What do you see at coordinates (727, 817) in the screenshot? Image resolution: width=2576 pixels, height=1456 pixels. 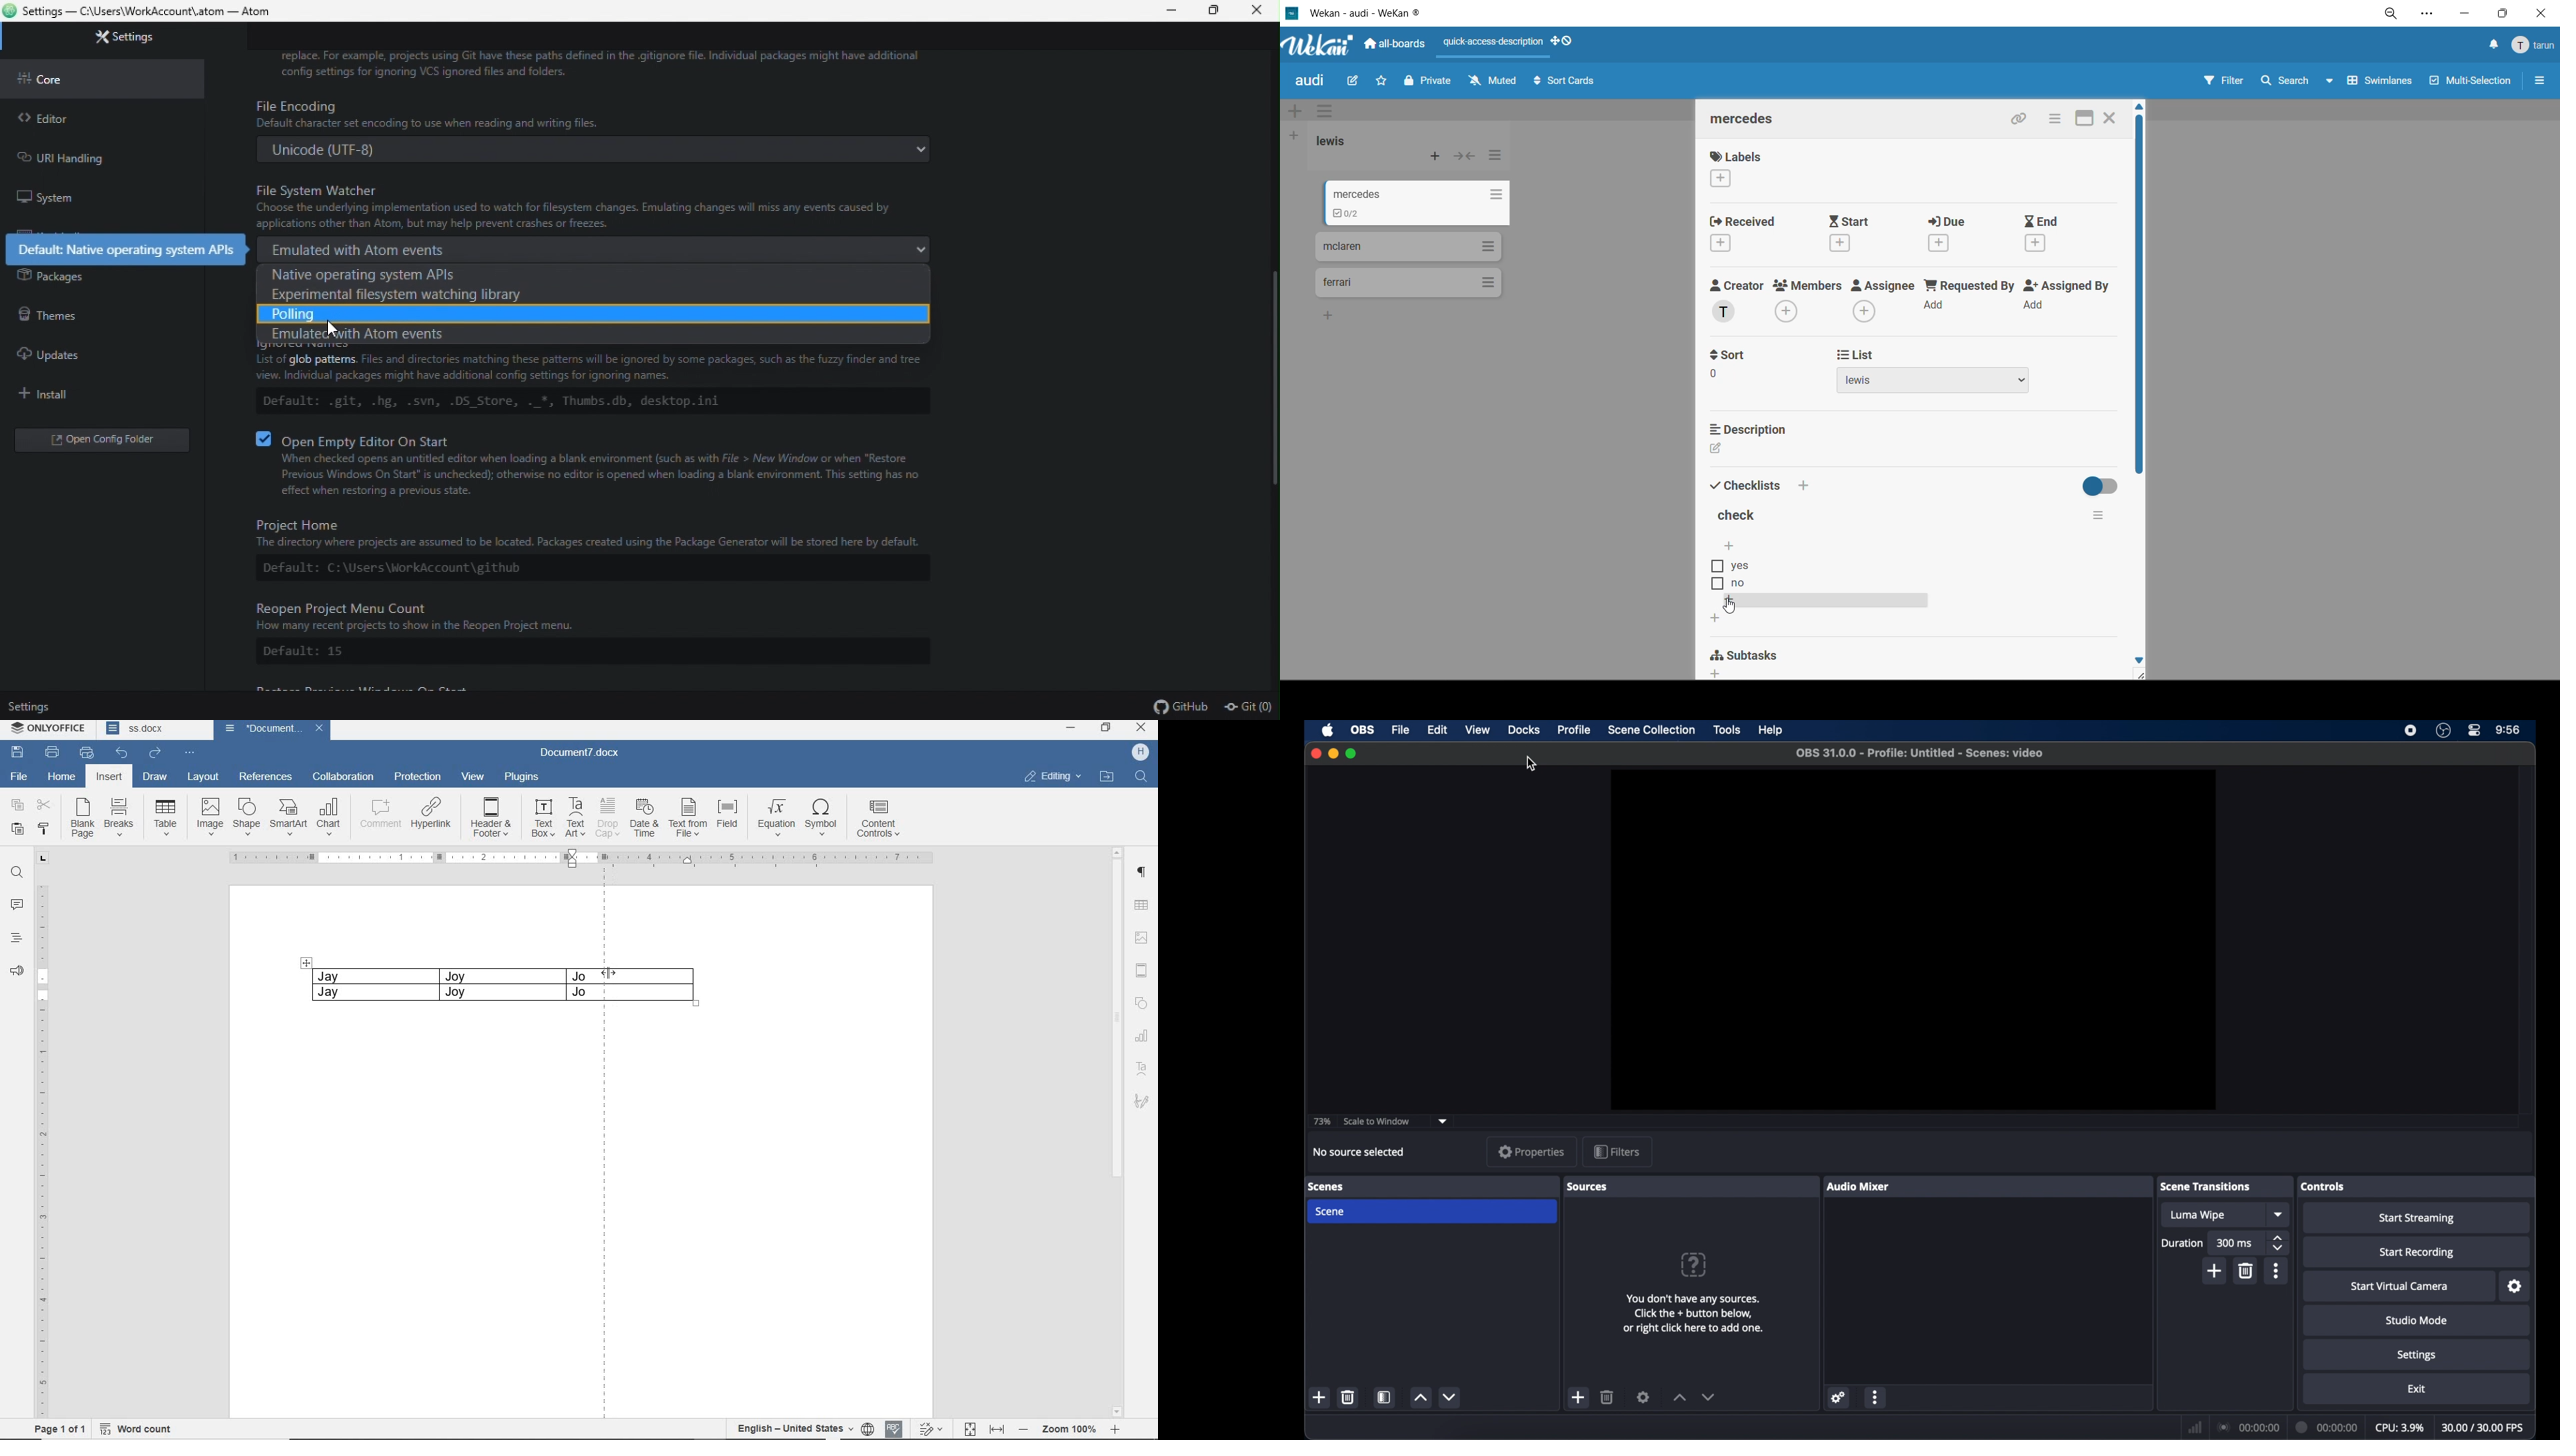 I see `FIELD` at bounding box center [727, 817].